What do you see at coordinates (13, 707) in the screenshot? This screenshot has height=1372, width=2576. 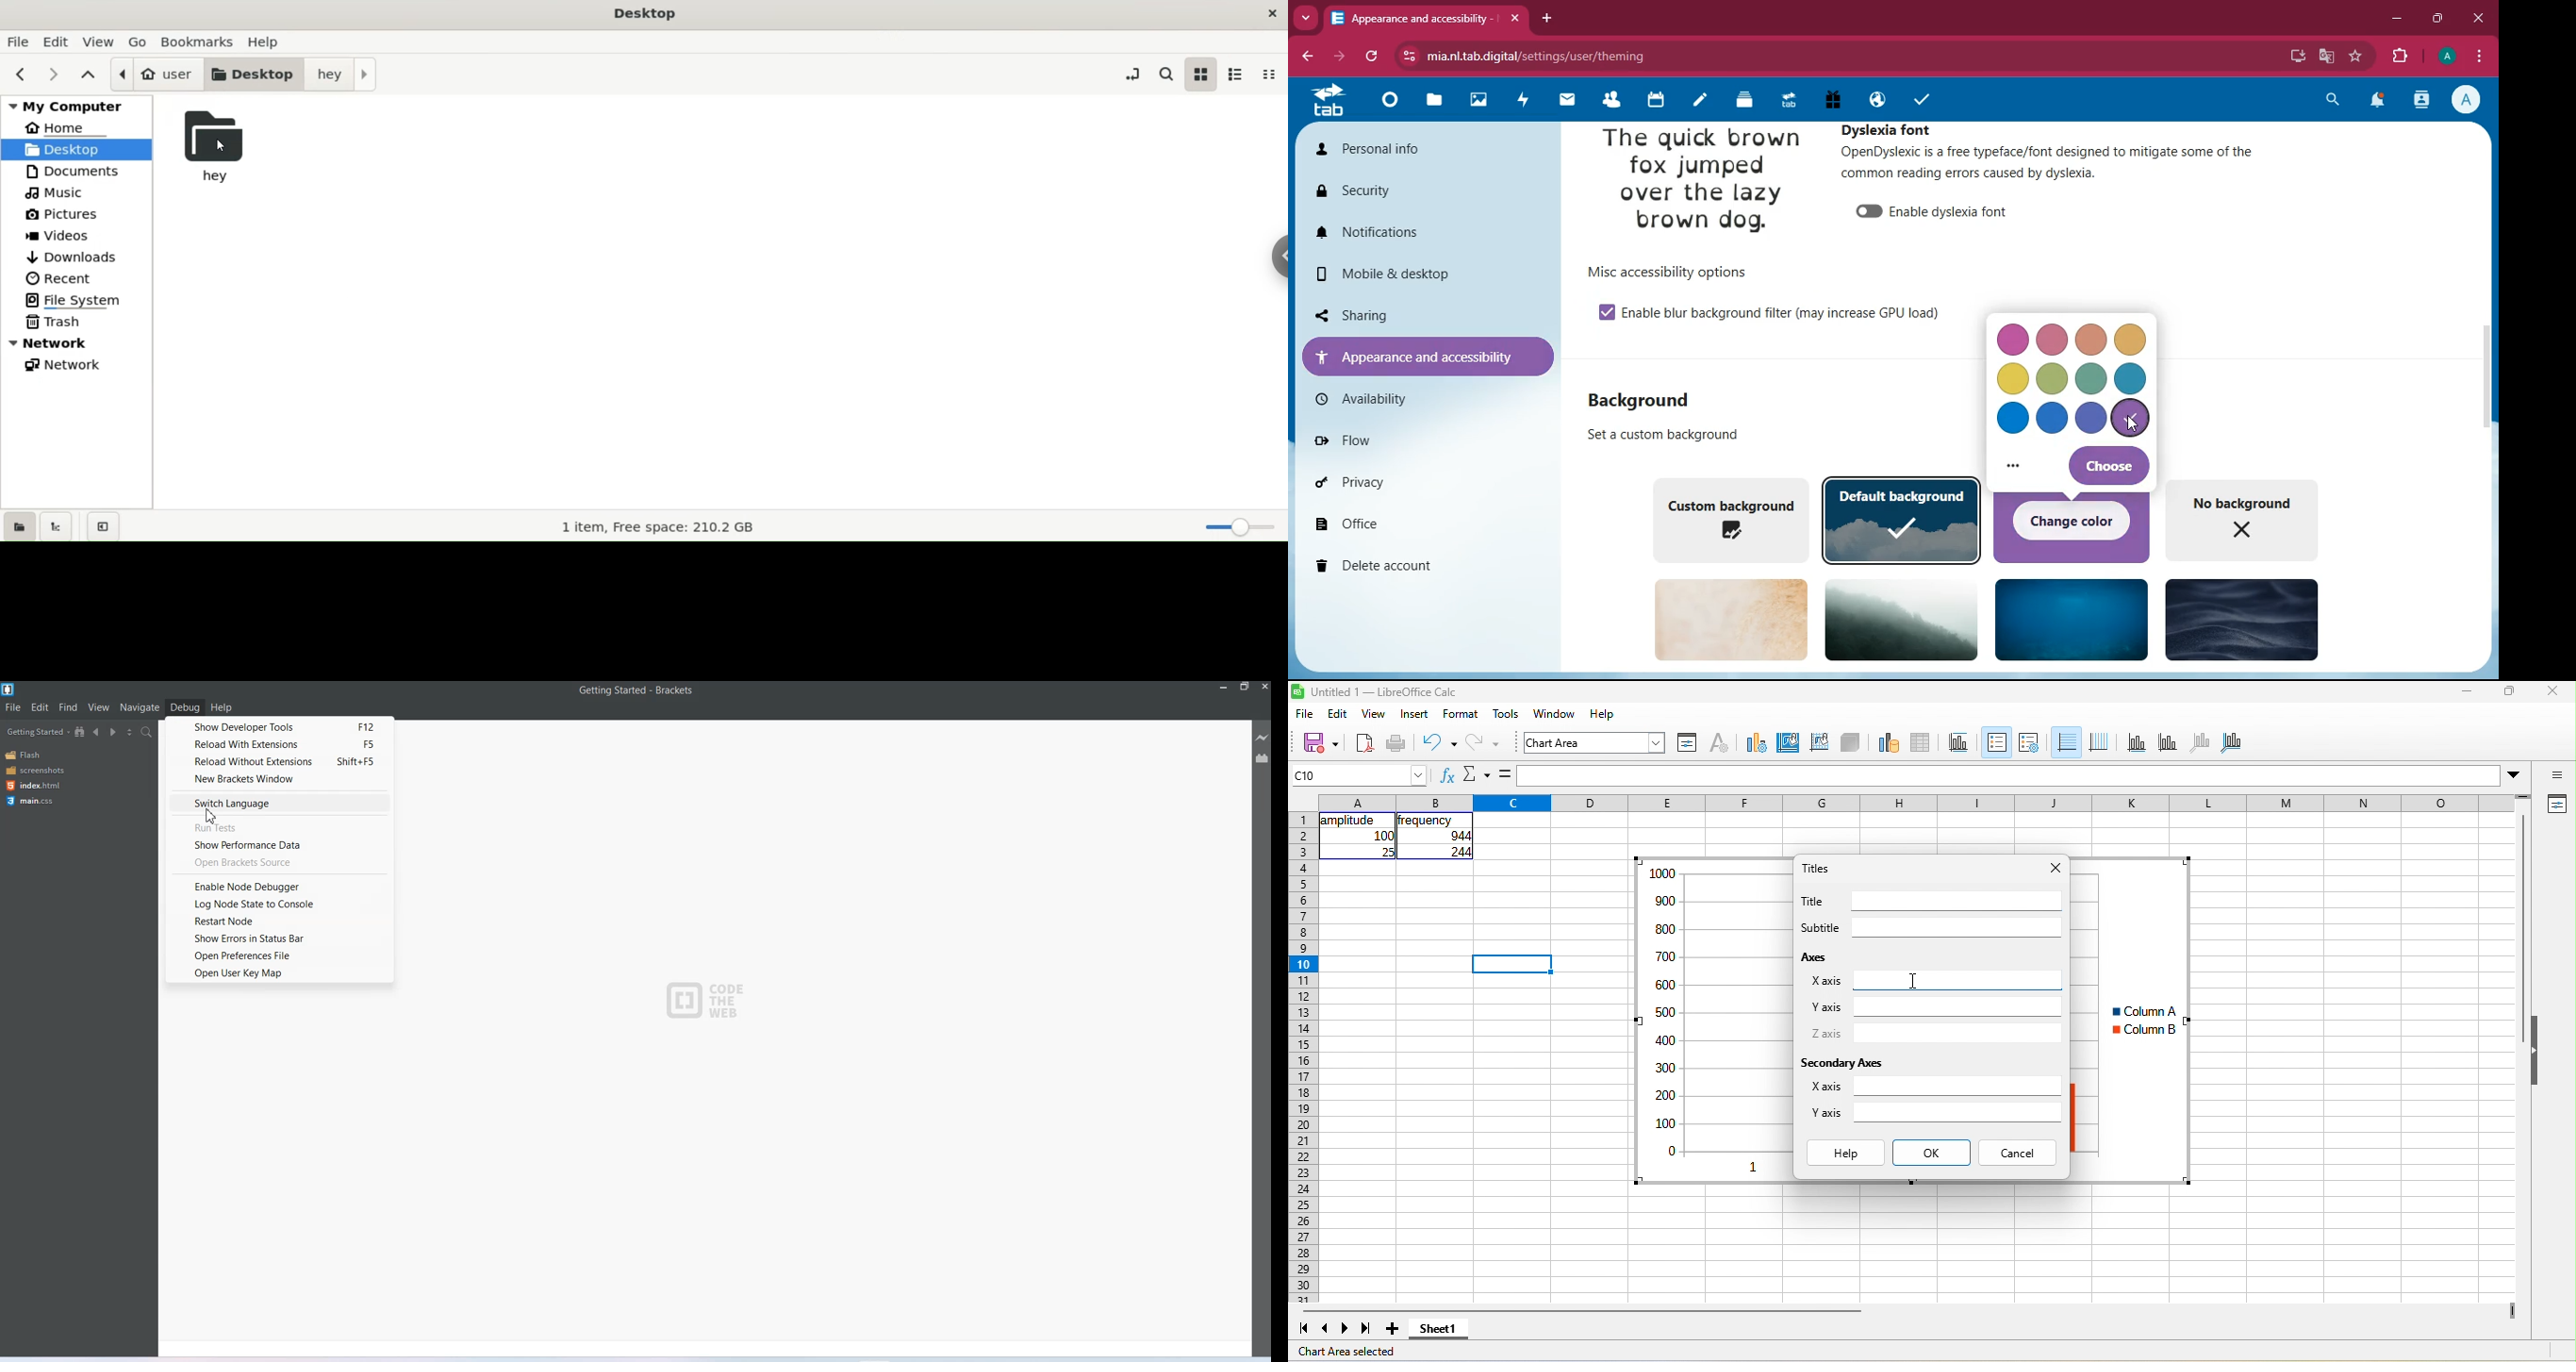 I see `File` at bounding box center [13, 707].